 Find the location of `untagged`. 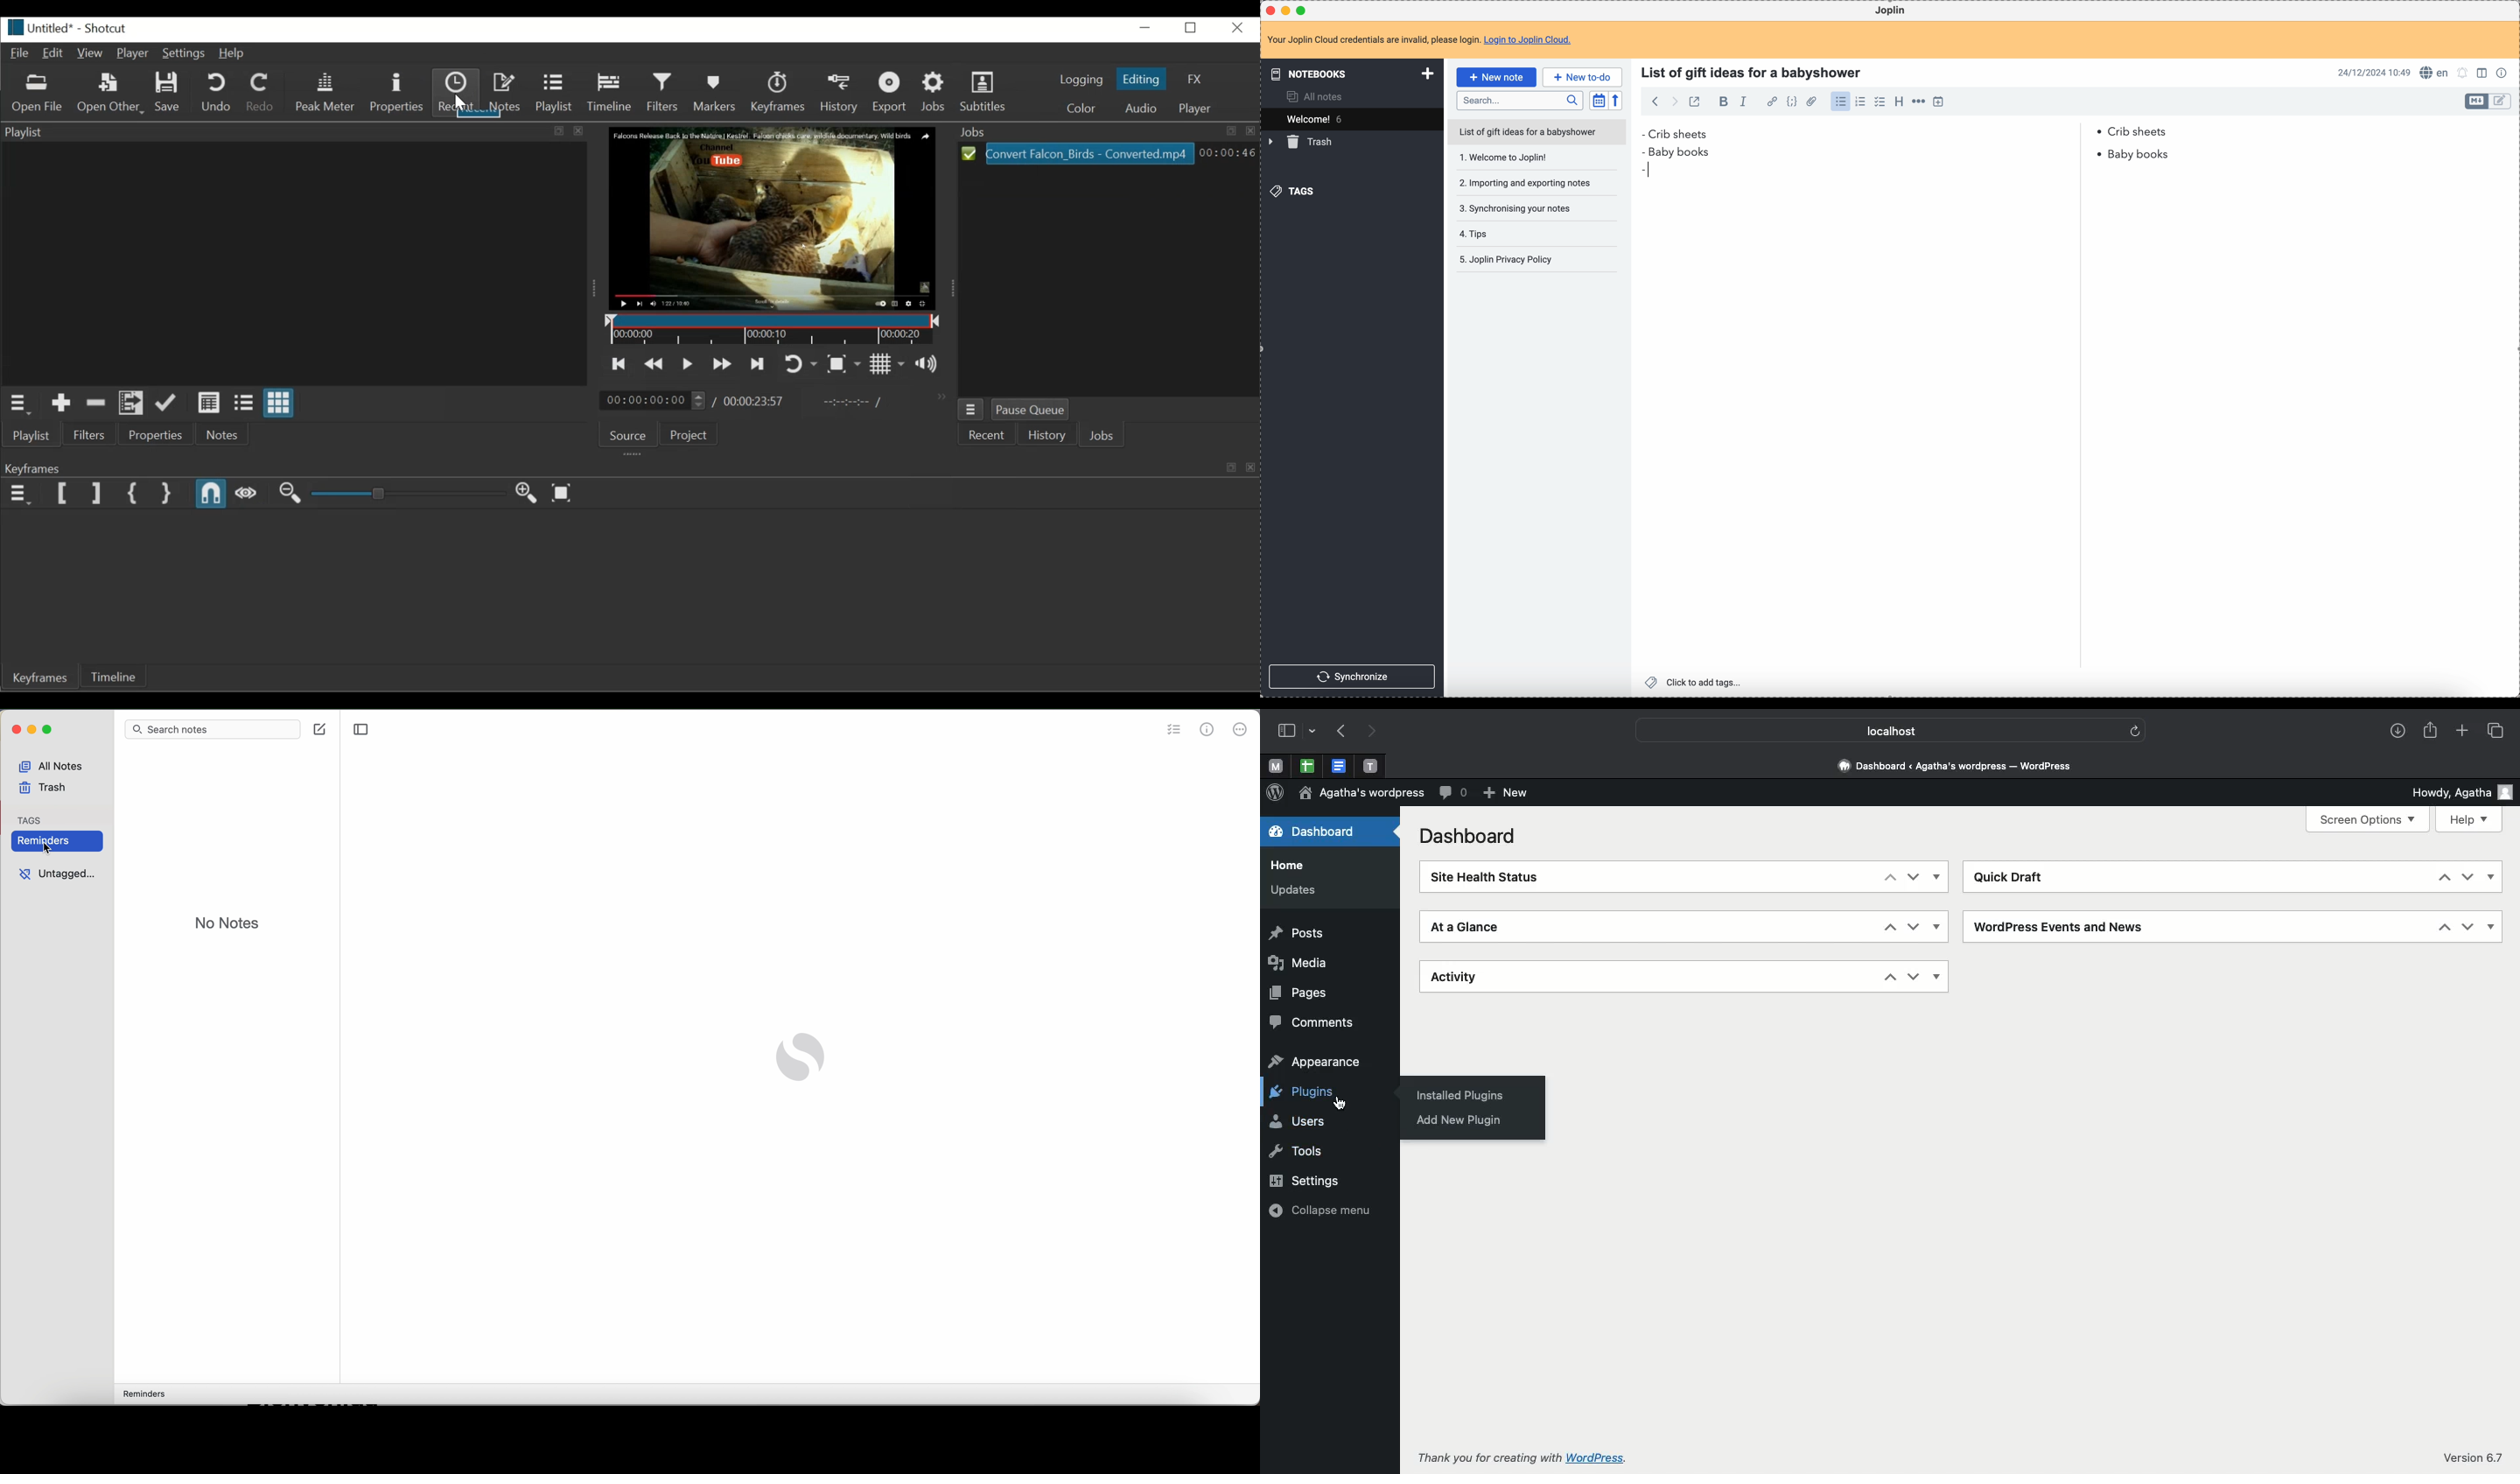

untagged is located at coordinates (57, 874).